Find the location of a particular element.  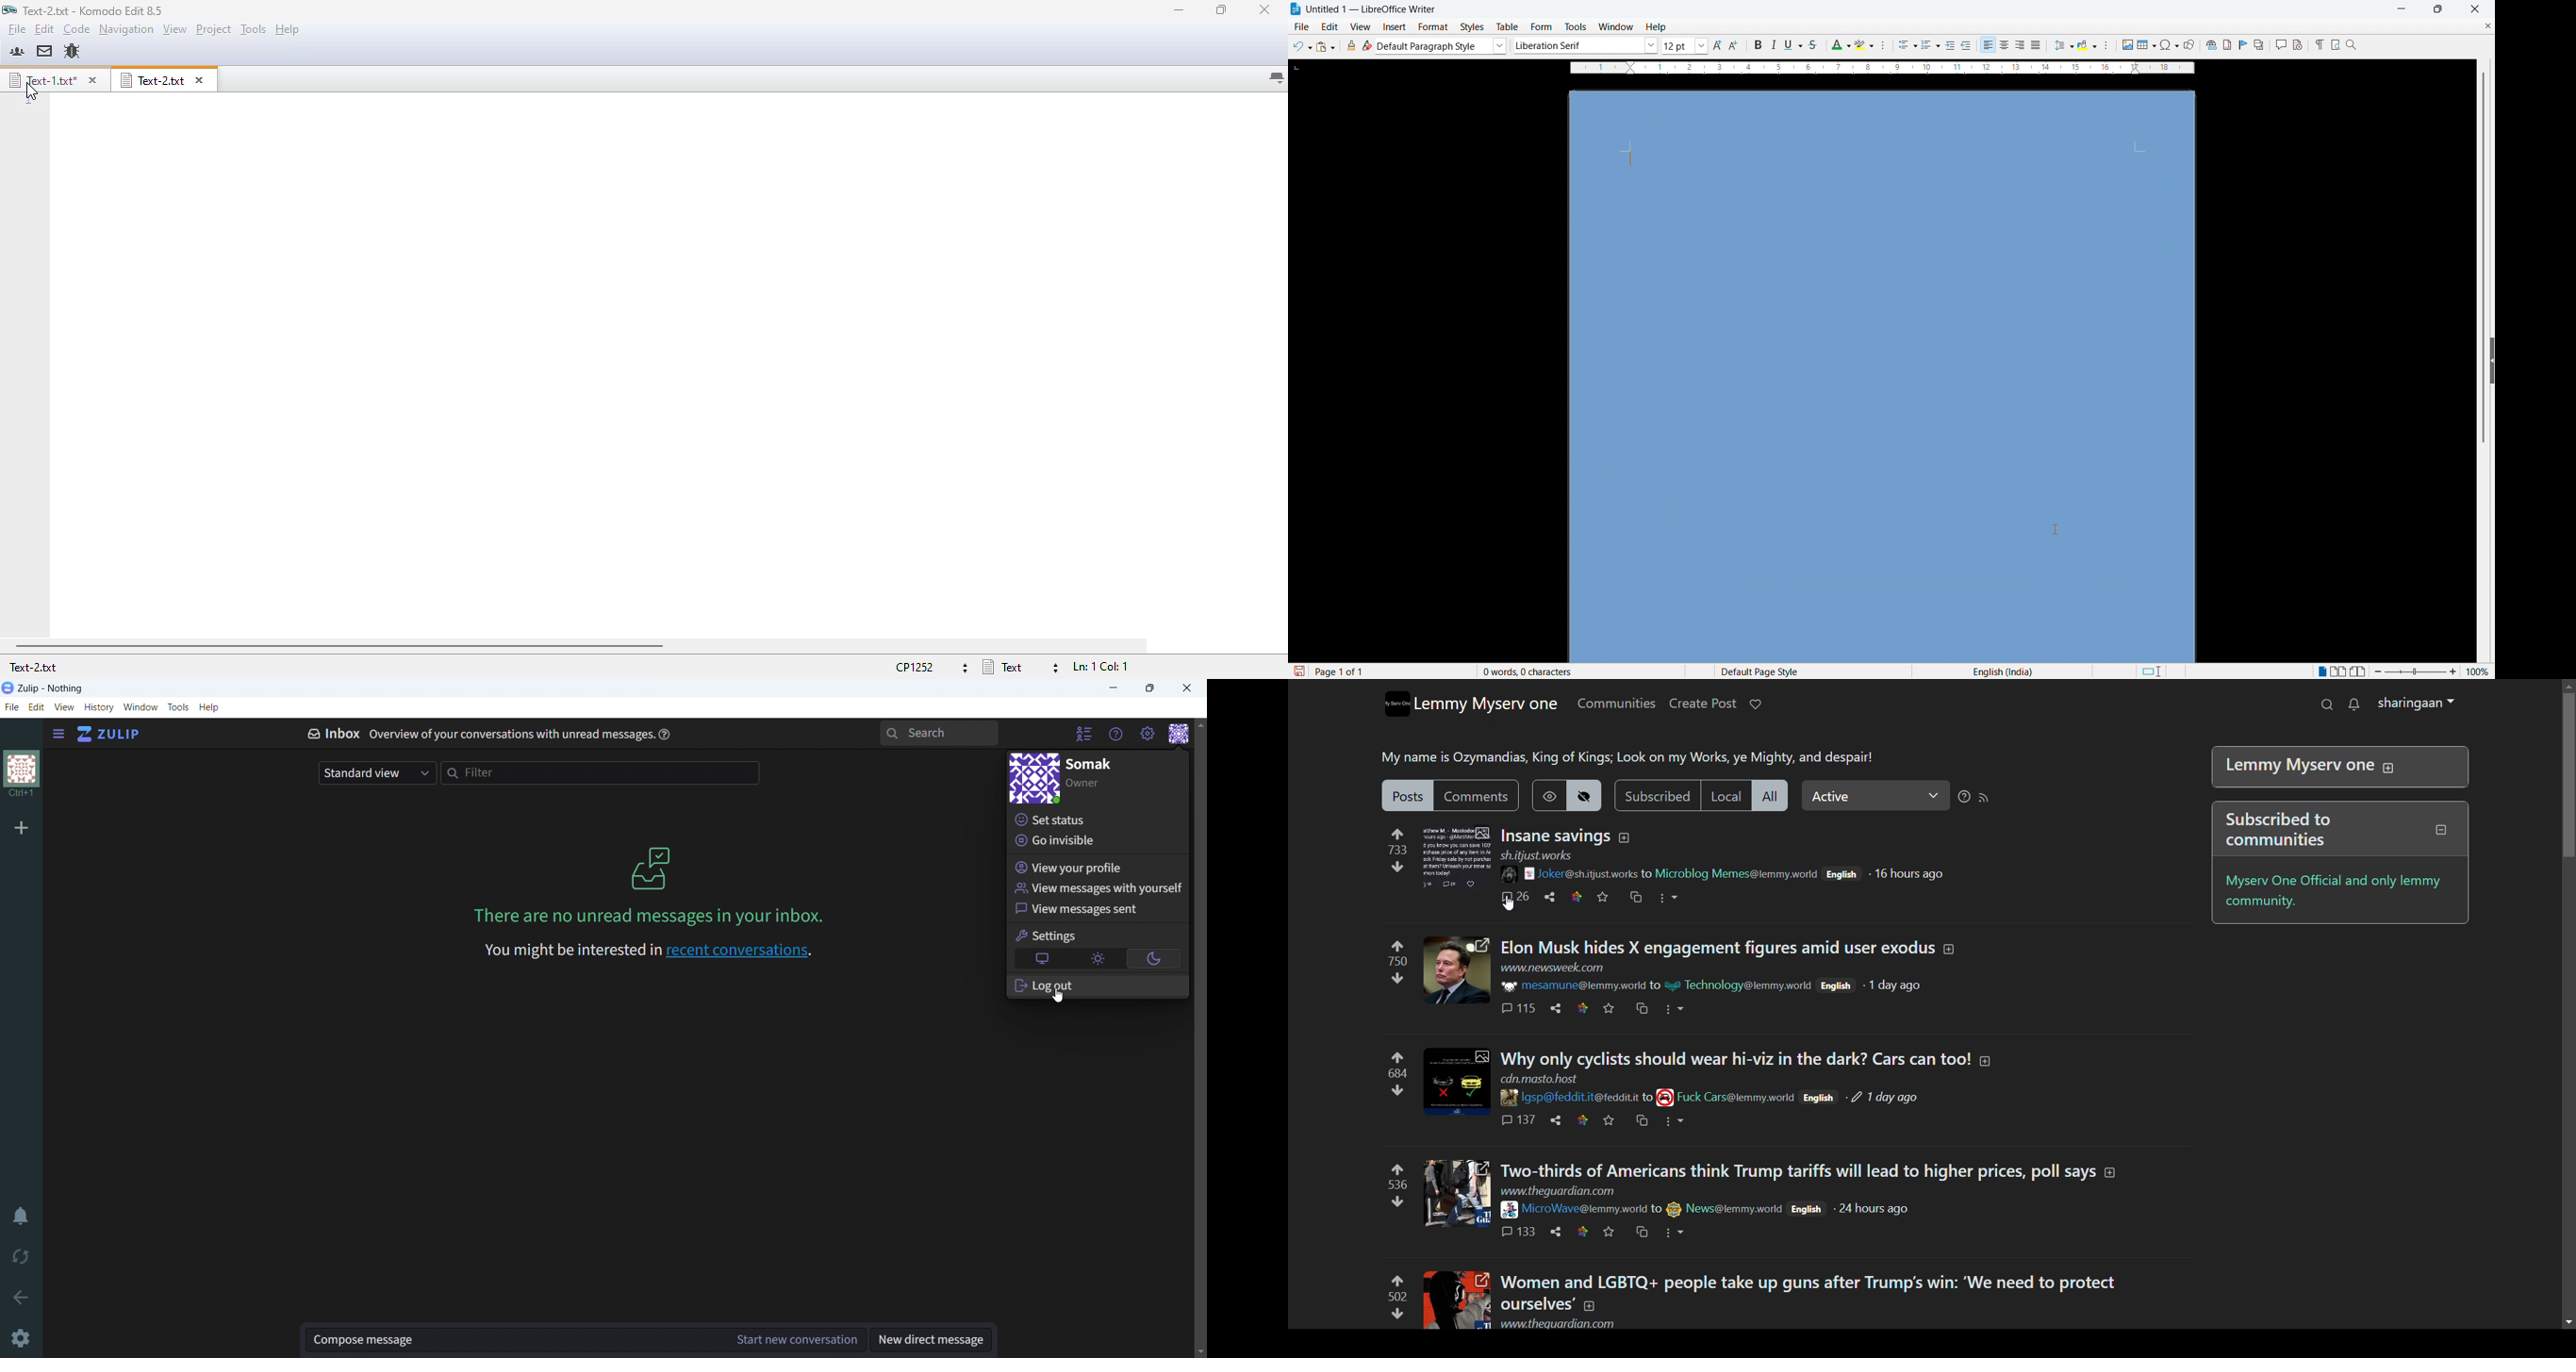

Add symbol  is located at coordinates (2169, 44).